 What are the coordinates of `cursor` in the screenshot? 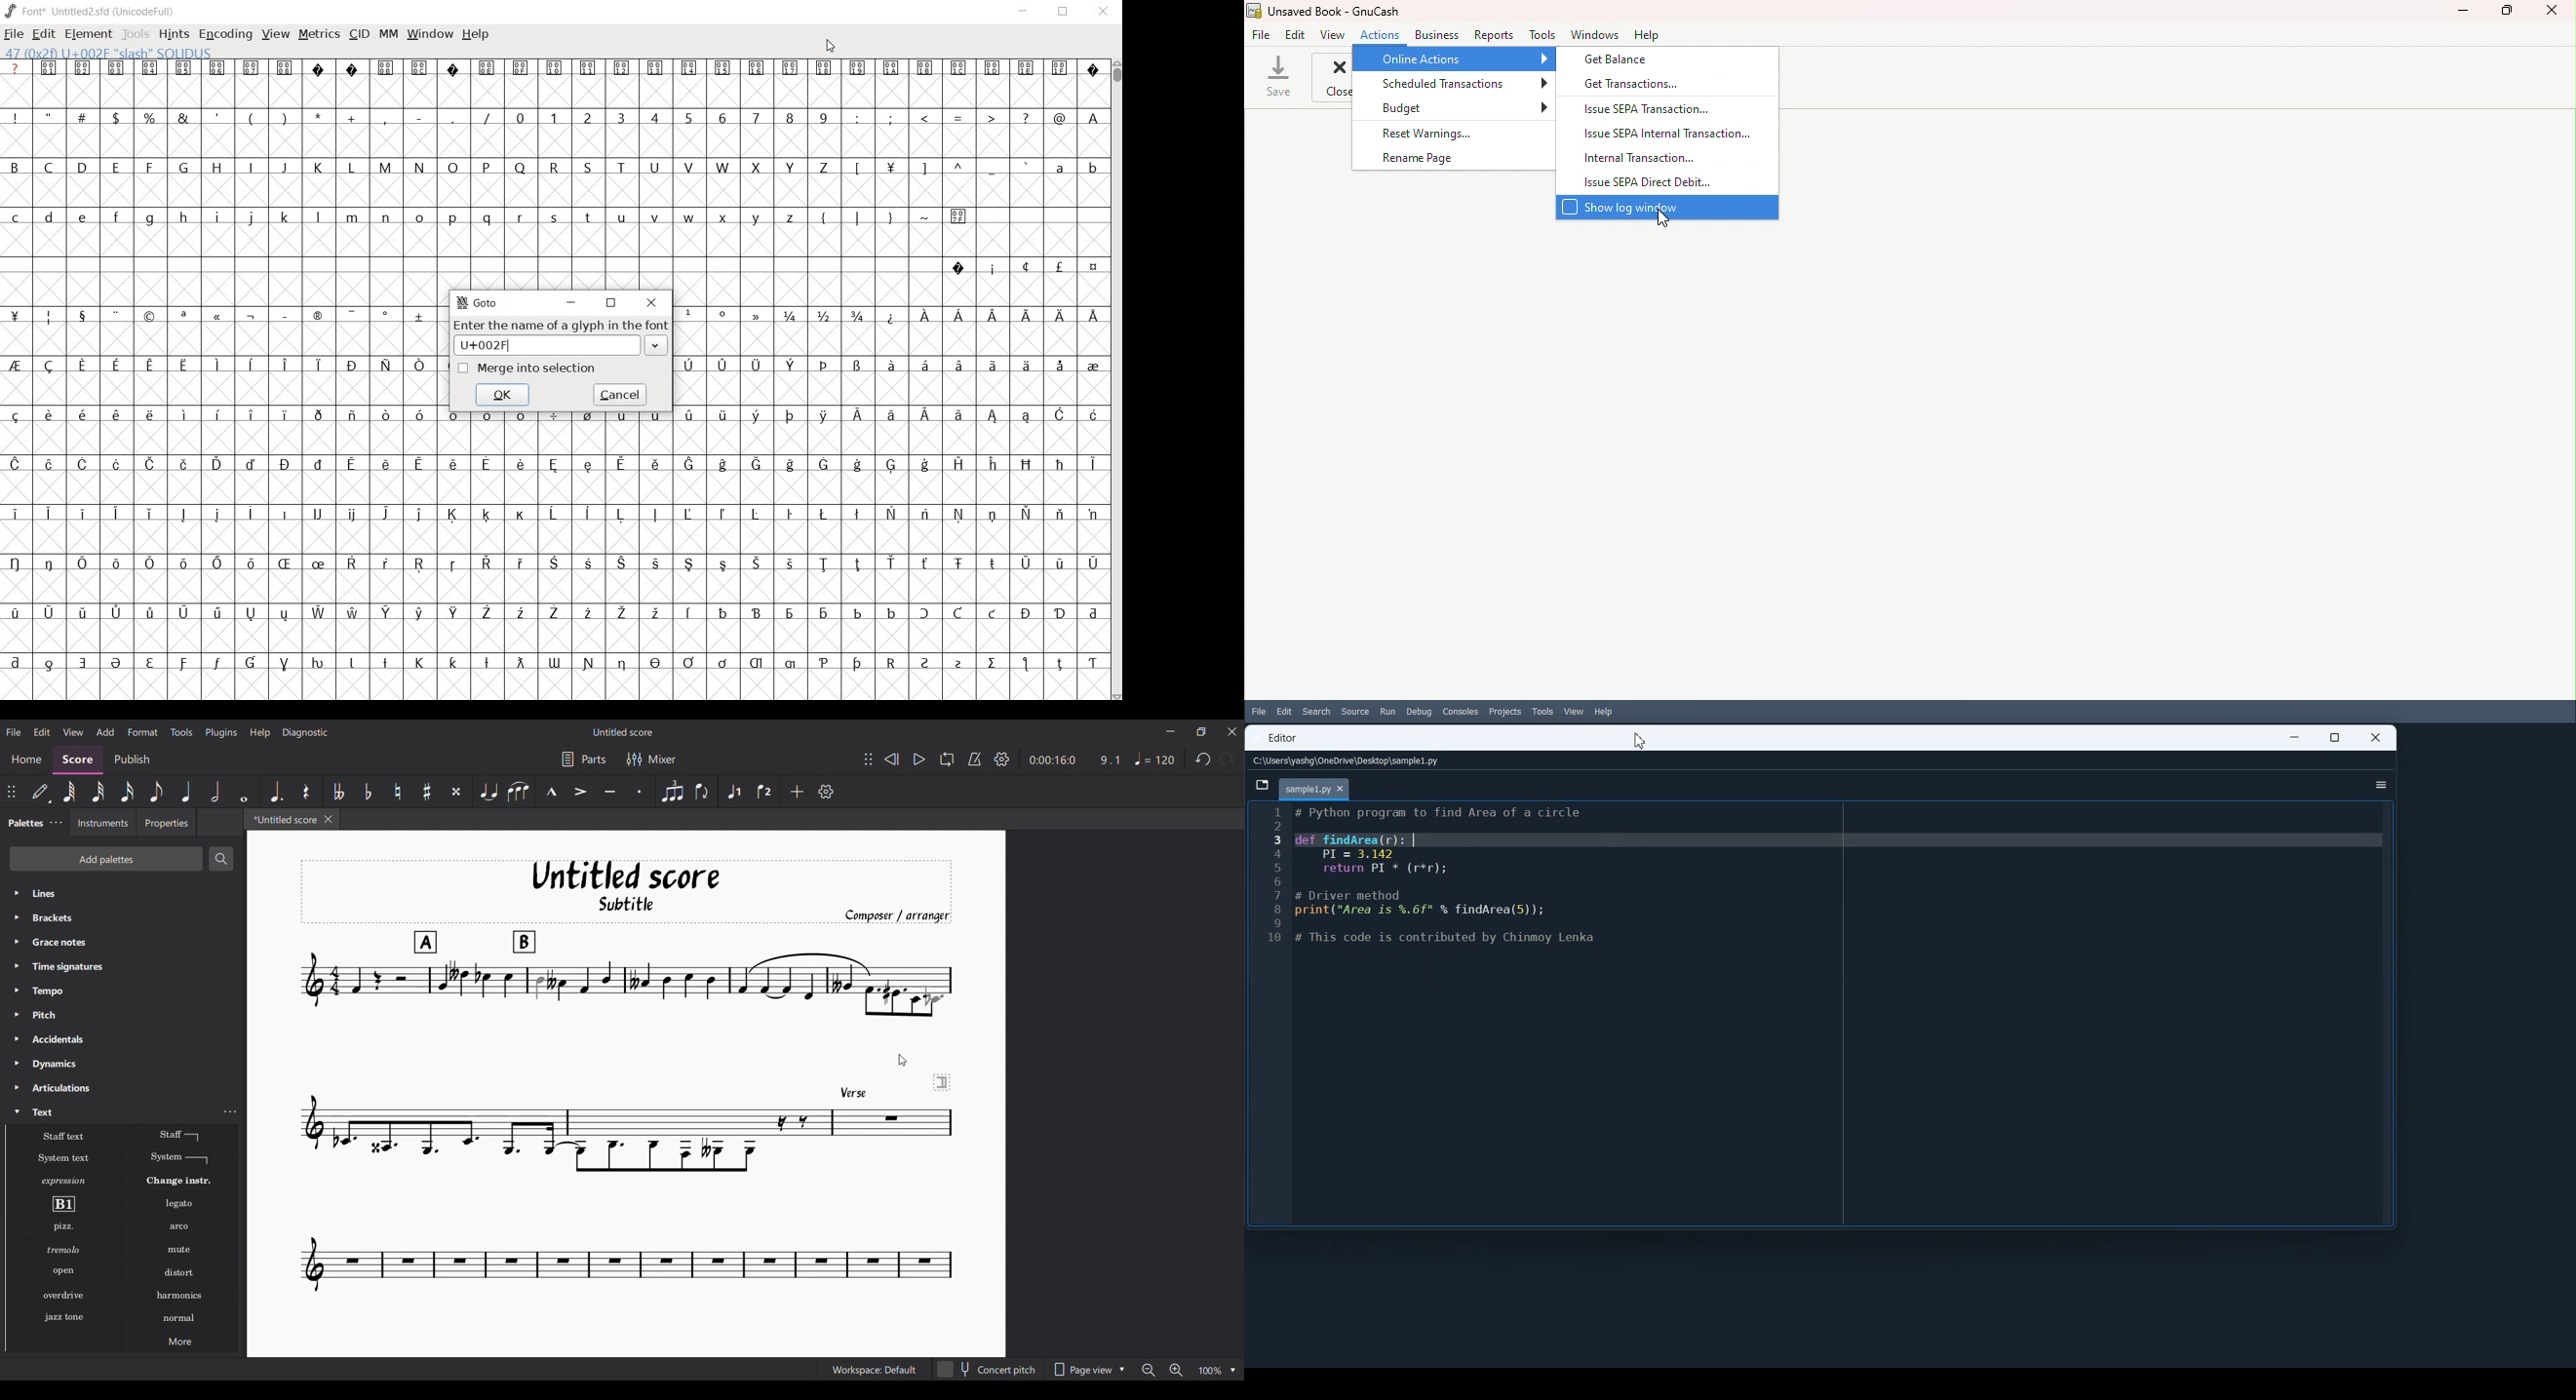 It's located at (1665, 220).